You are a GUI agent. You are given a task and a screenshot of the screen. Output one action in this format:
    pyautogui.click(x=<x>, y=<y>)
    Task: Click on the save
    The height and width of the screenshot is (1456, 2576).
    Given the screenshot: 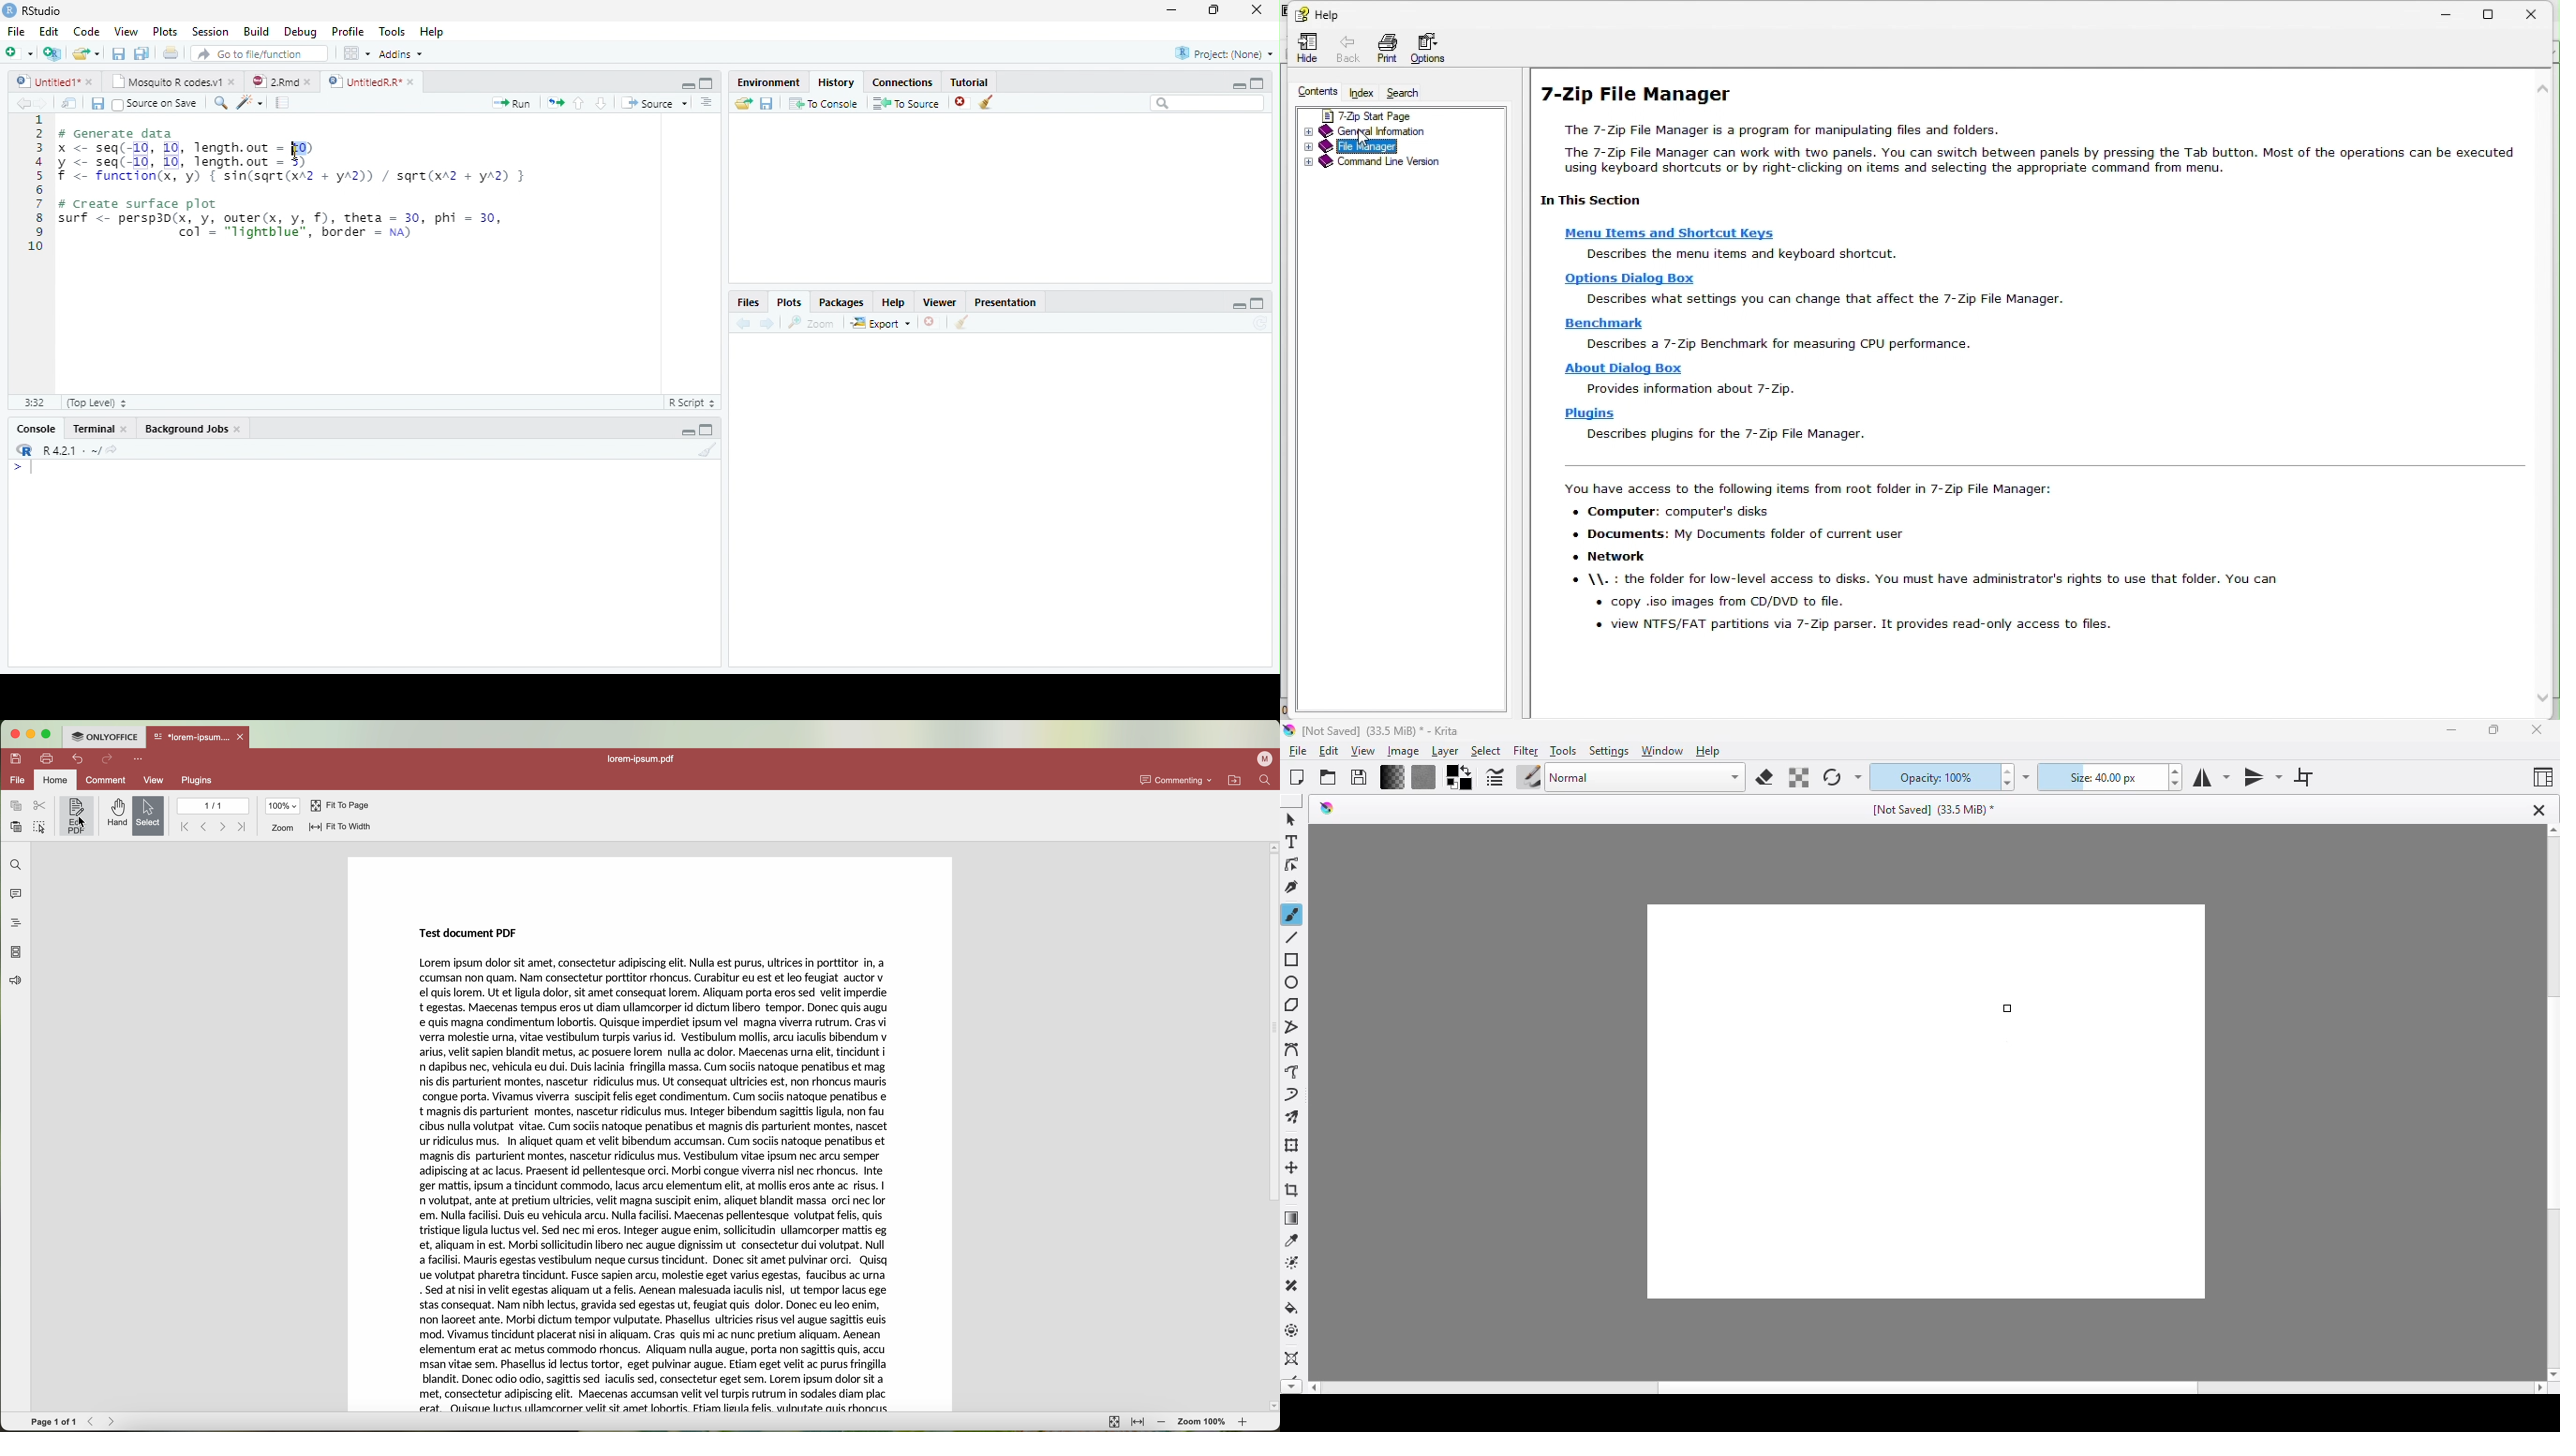 What is the action you would take?
    pyautogui.click(x=14, y=758)
    